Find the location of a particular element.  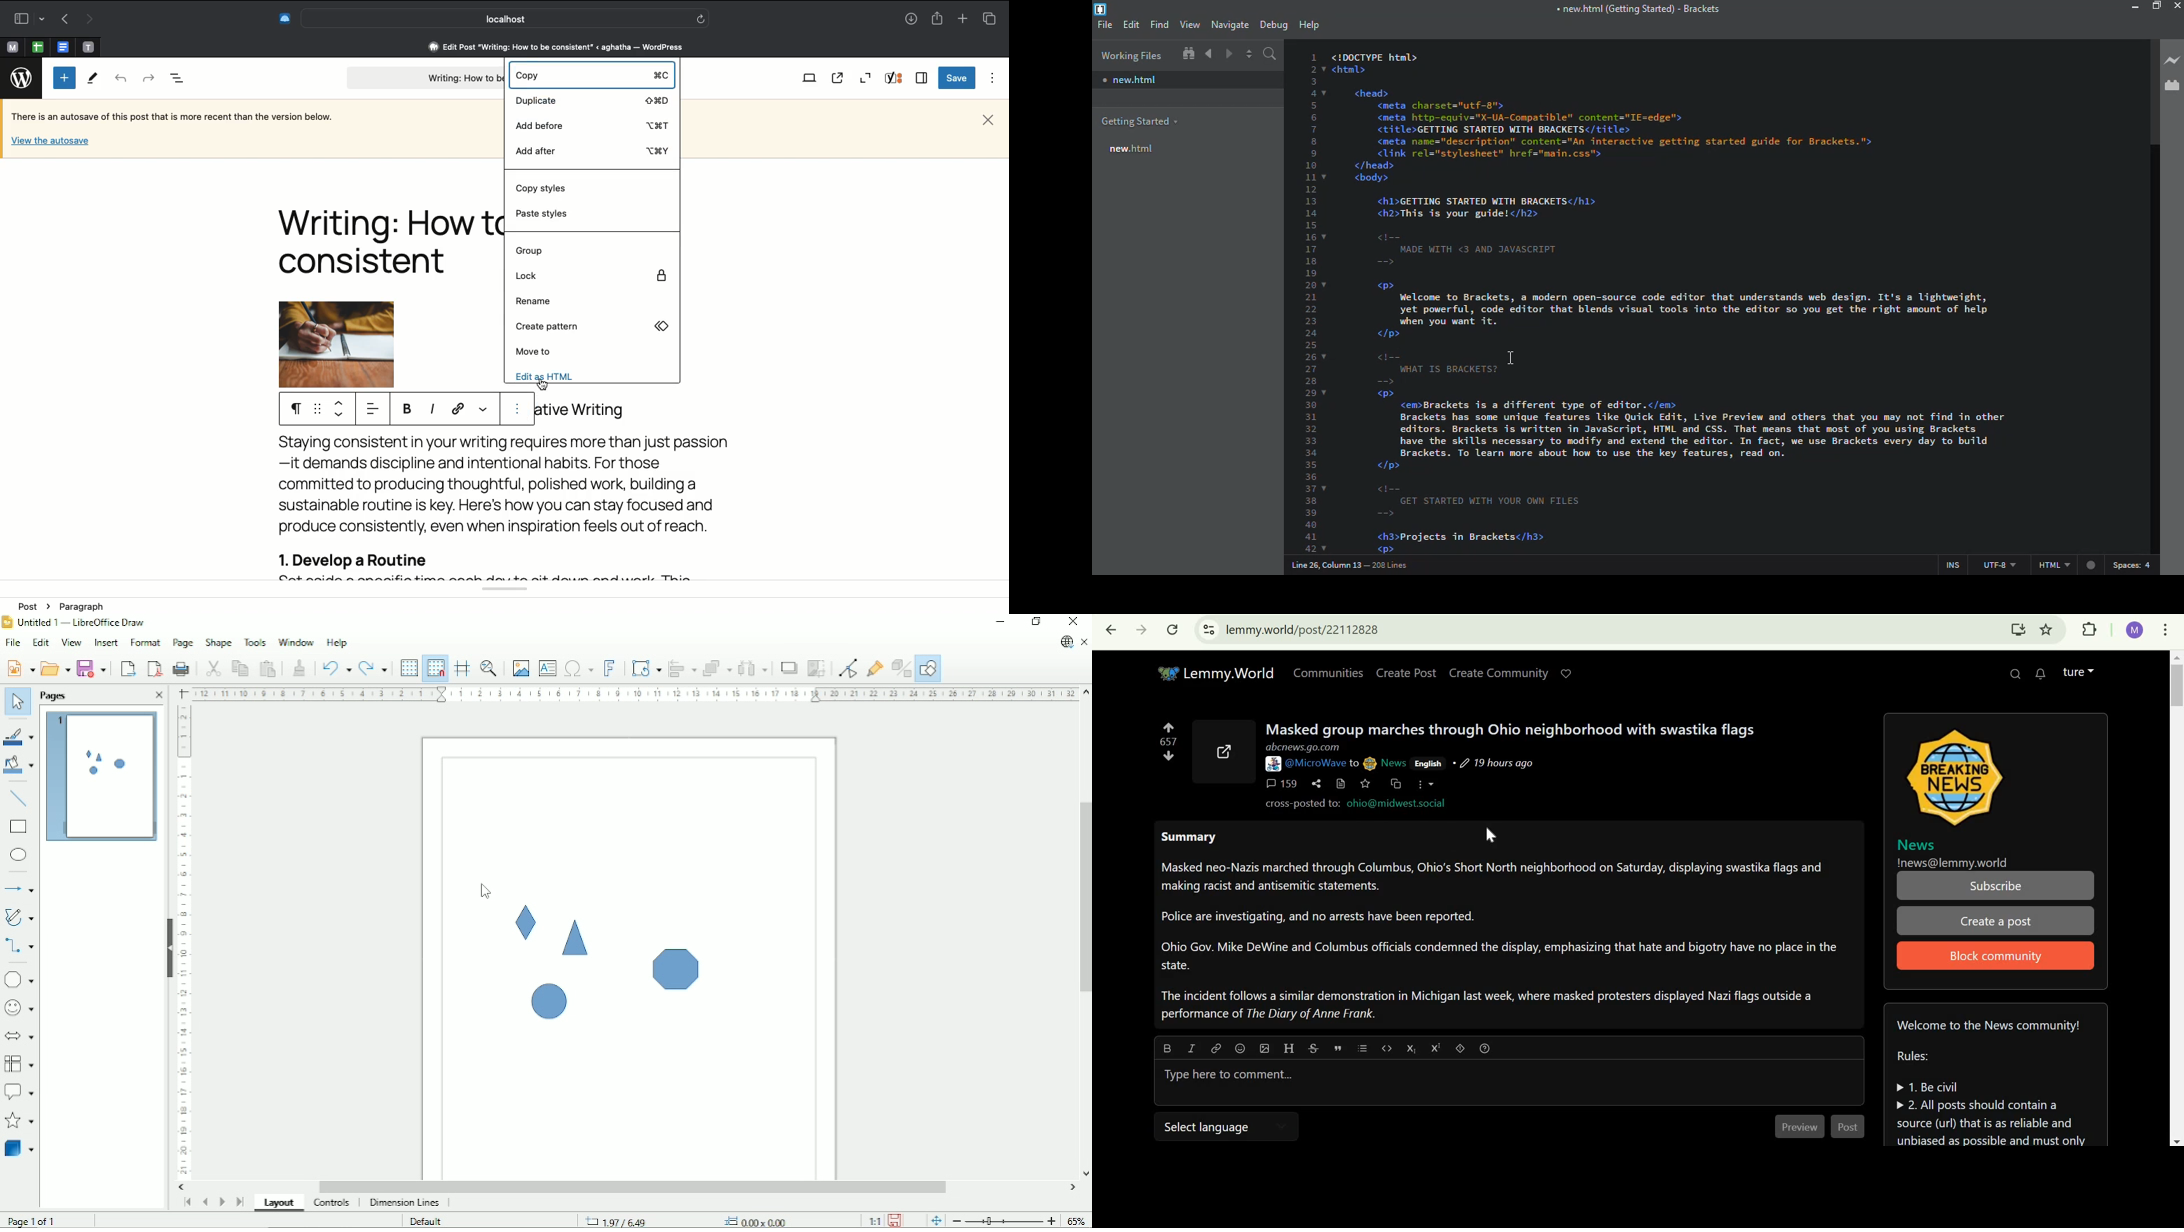

line is located at coordinates (1354, 565).